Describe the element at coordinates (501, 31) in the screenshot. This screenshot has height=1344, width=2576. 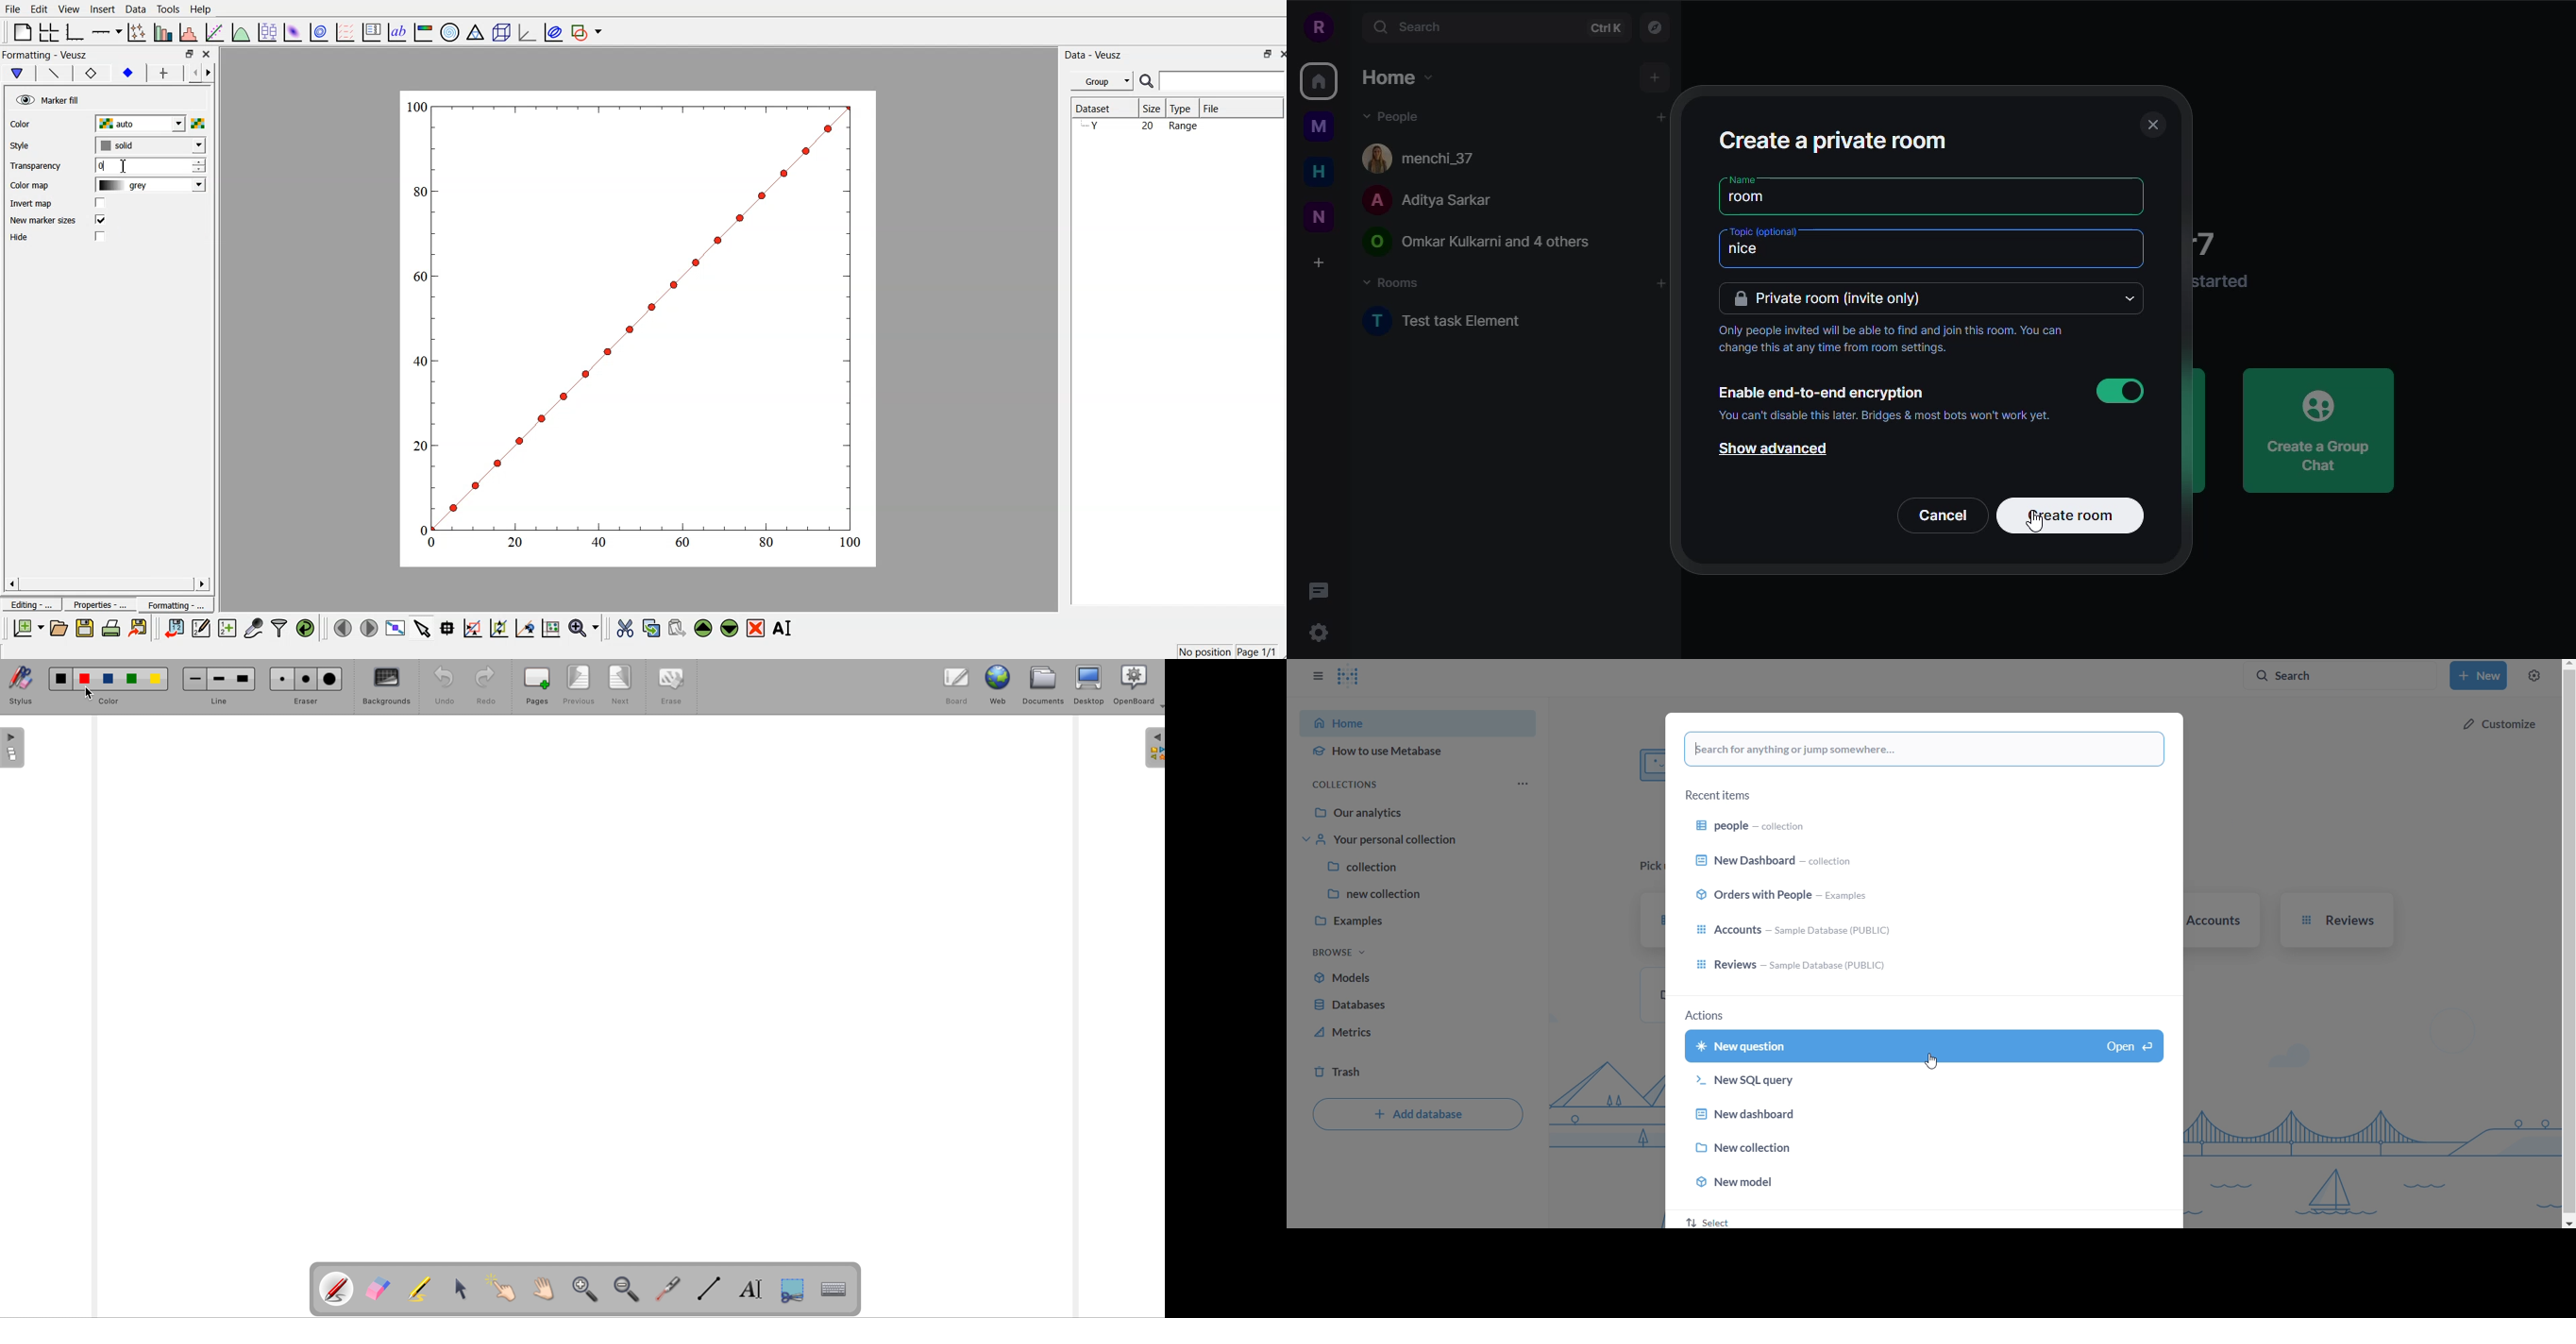
I see `3D scene` at that location.